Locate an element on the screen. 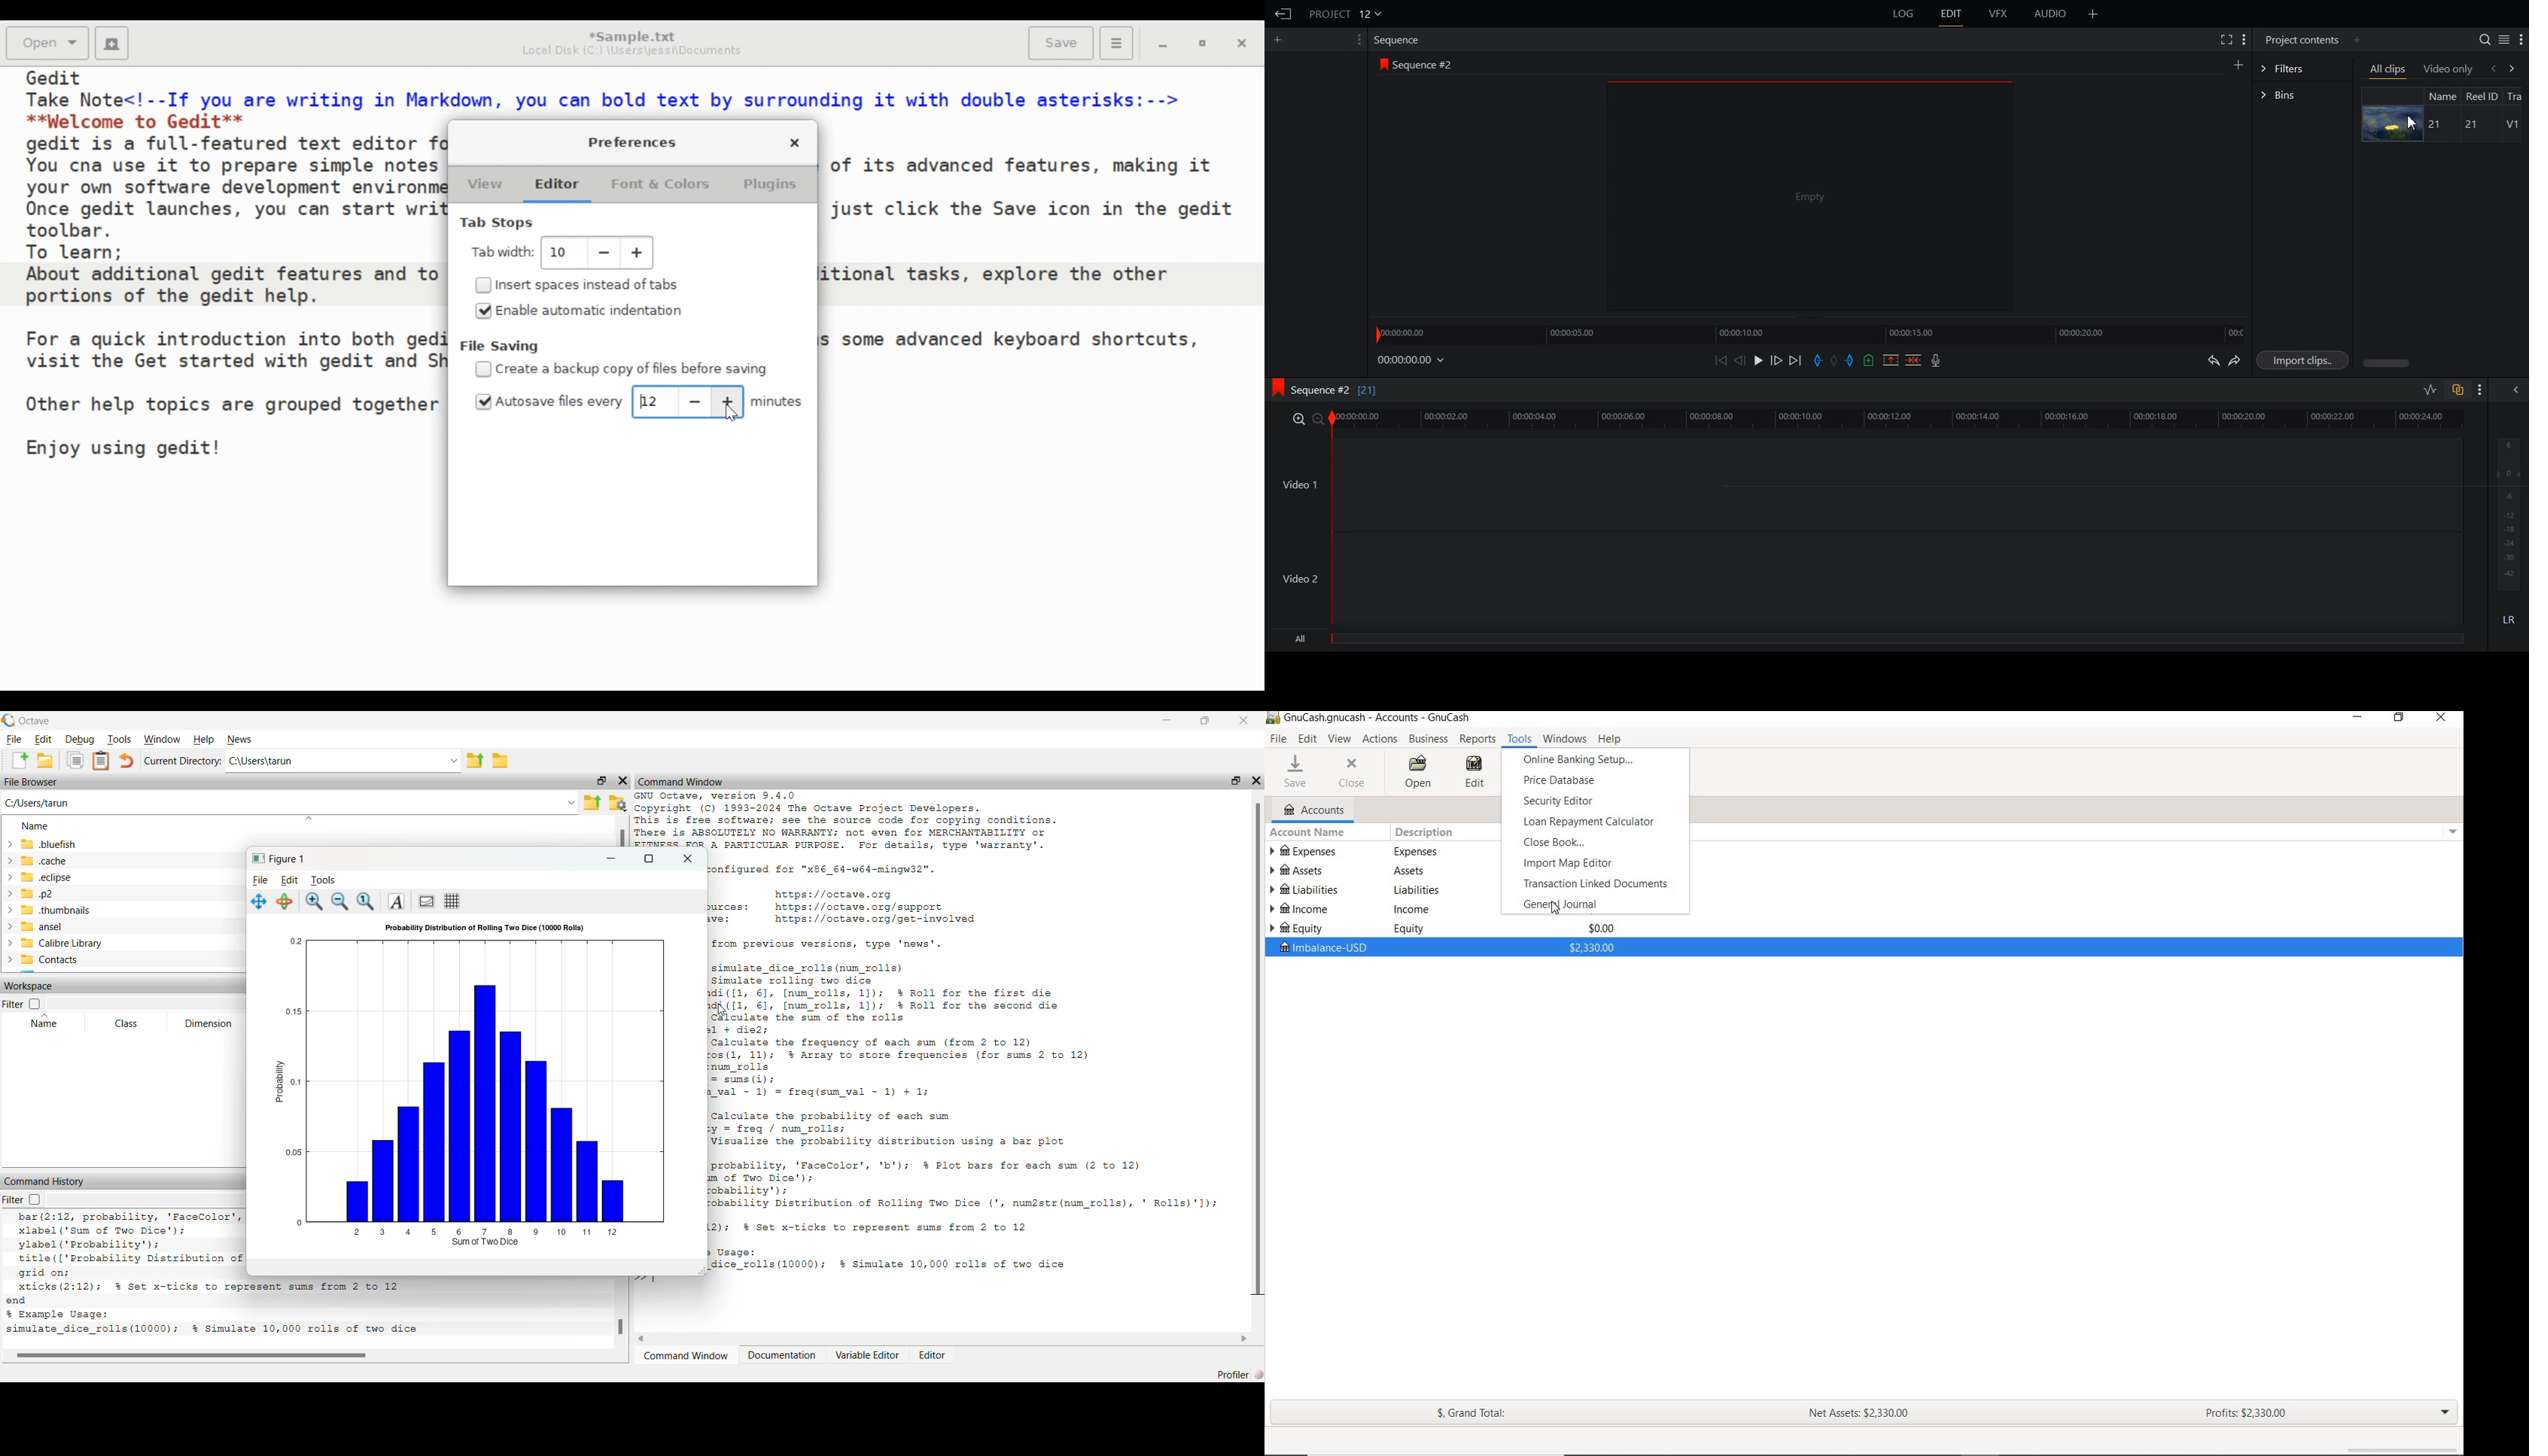 The width and height of the screenshot is (2548, 1456). Calibre Library is located at coordinates (55, 943).